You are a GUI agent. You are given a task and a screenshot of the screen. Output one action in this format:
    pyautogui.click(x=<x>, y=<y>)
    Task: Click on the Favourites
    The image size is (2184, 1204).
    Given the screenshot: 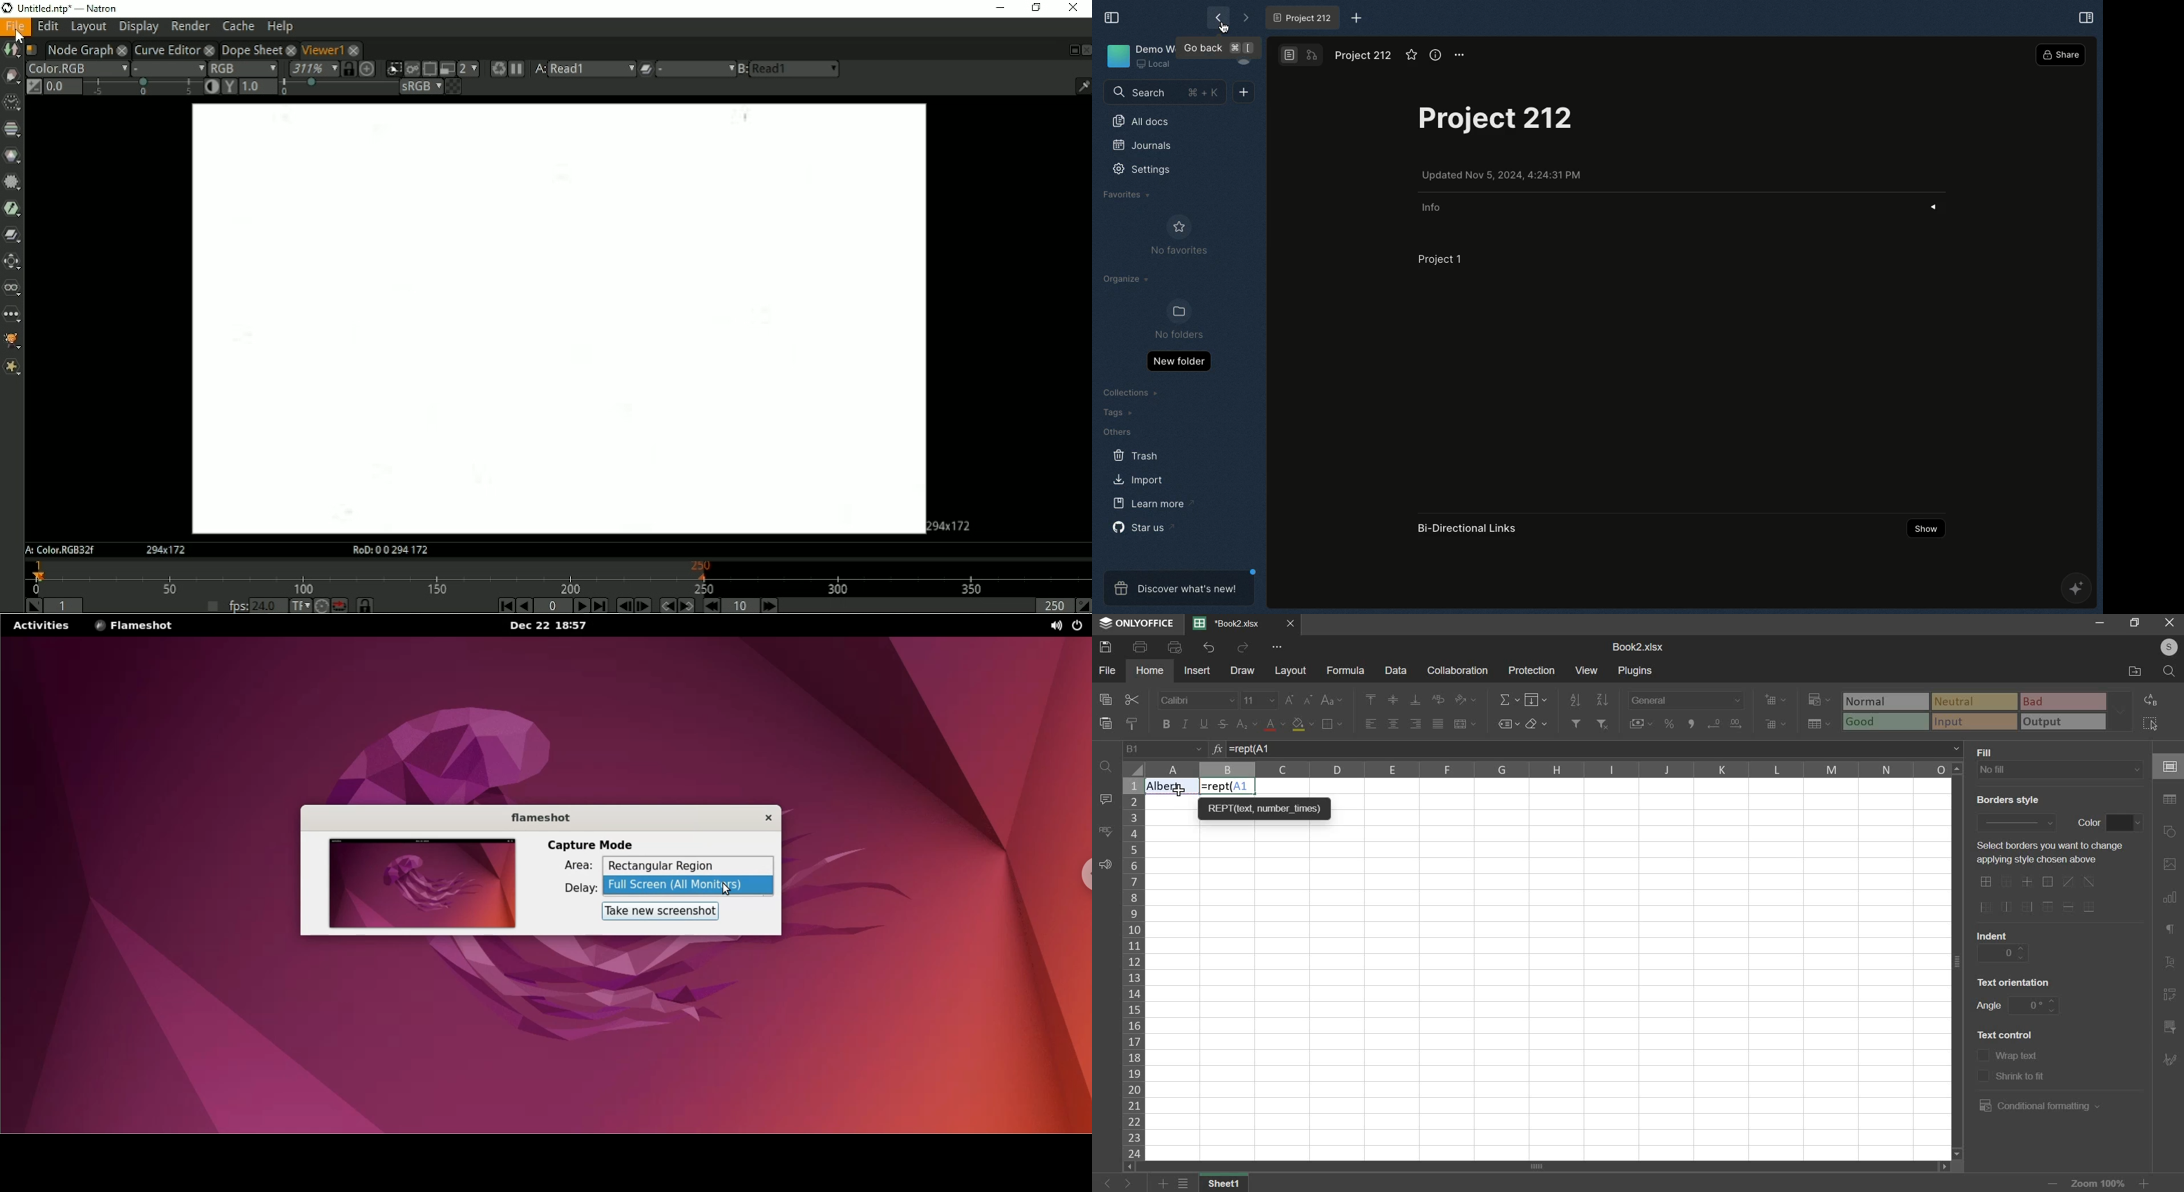 What is the action you would take?
    pyautogui.click(x=1128, y=195)
    